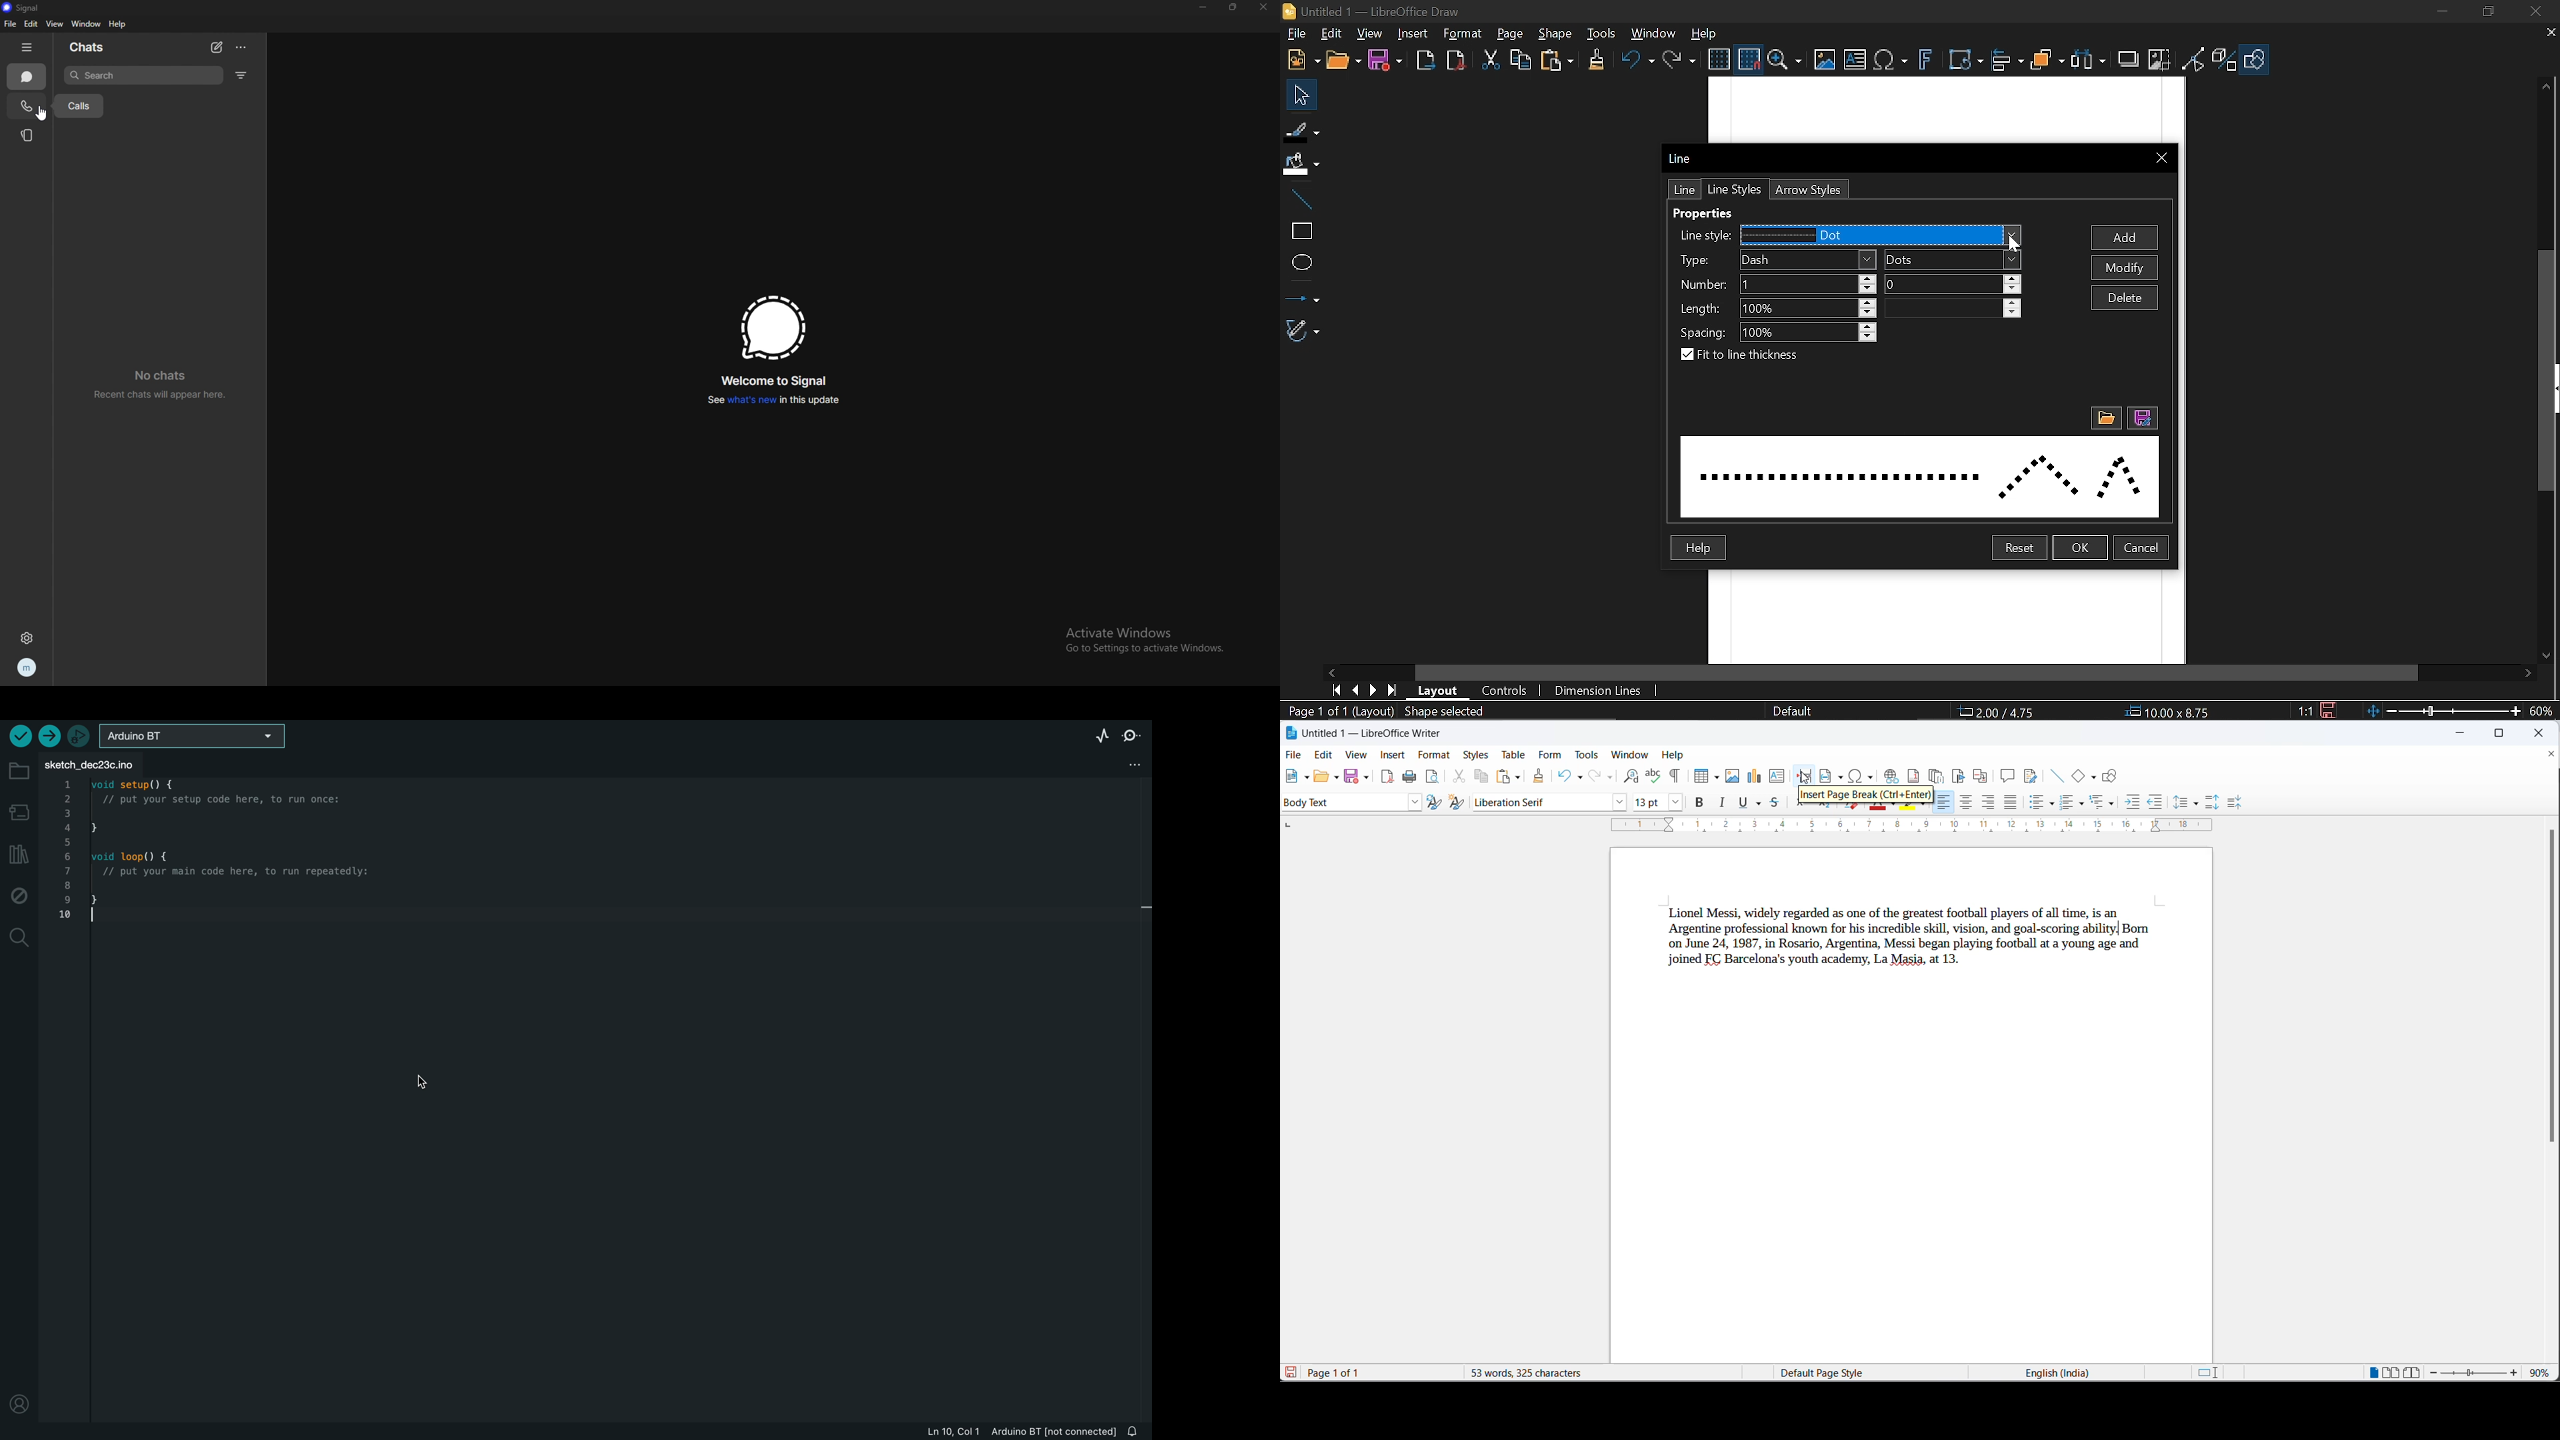 The height and width of the screenshot is (1456, 2576). What do you see at coordinates (241, 75) in the screenshot?
I see `filter` at bounding box center [241, 75].